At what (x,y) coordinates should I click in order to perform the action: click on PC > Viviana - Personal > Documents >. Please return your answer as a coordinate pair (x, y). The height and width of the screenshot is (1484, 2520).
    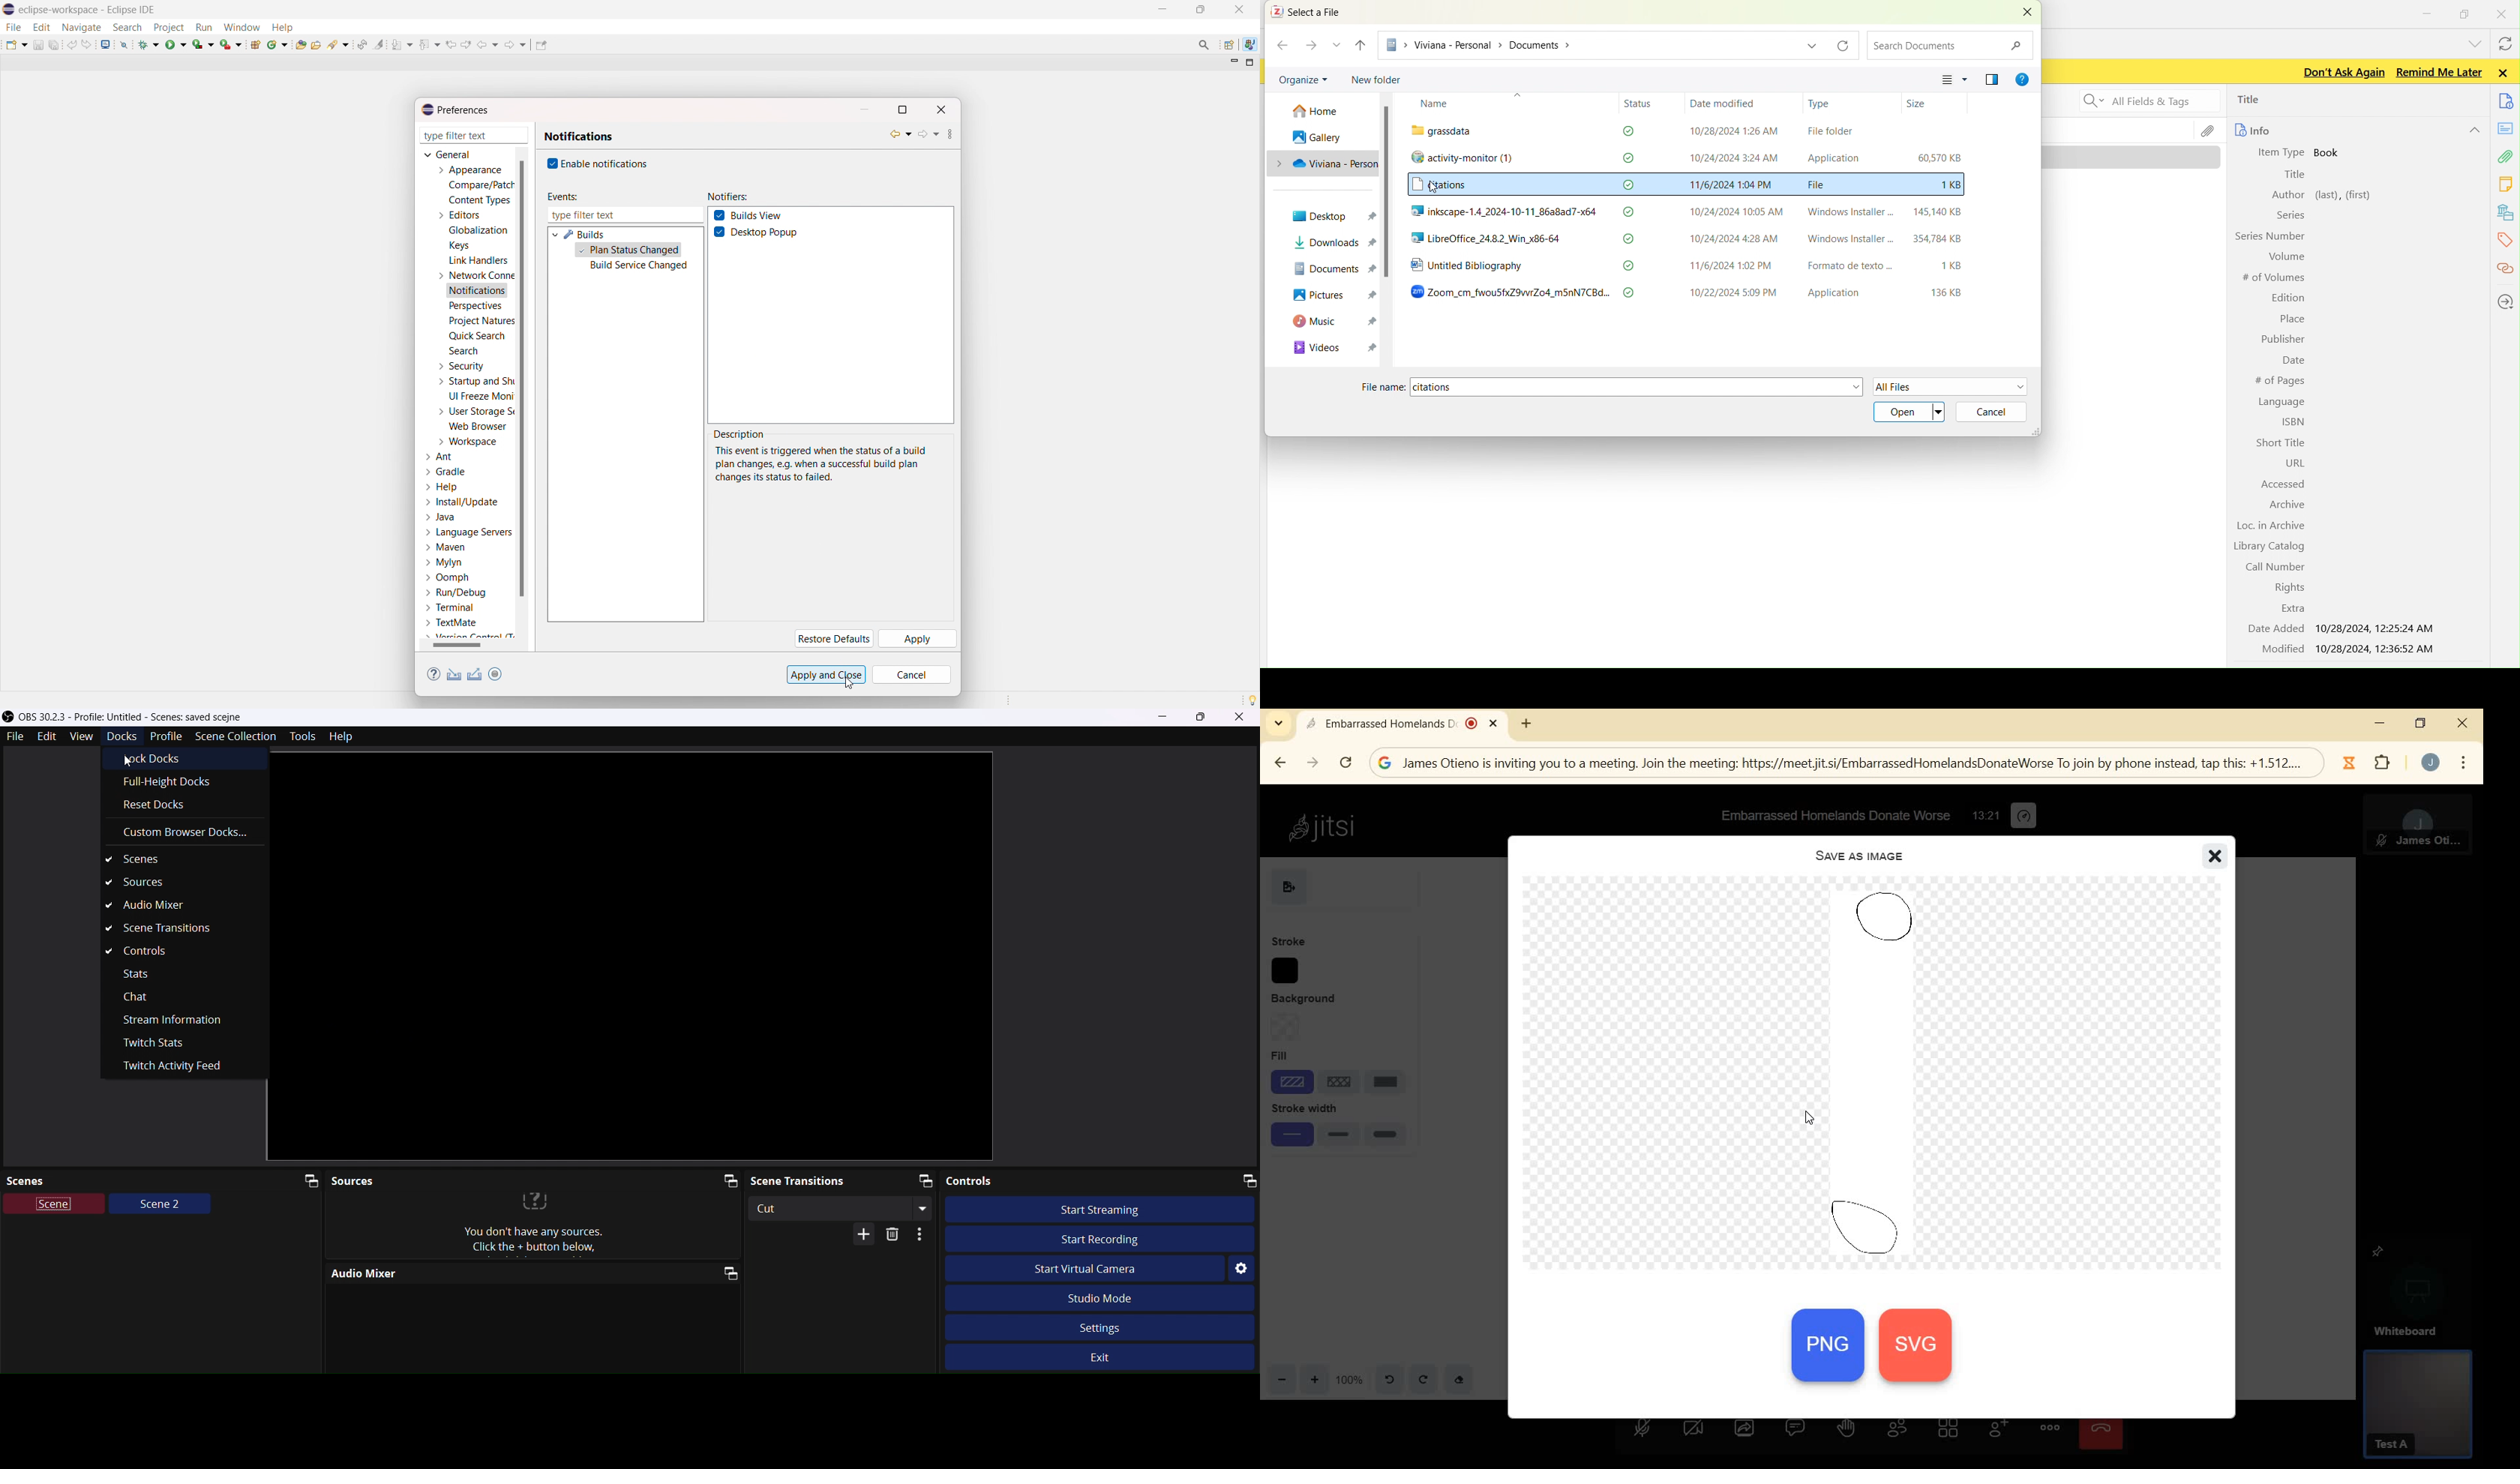
    Looking at the image, I should click on (1491, 45).